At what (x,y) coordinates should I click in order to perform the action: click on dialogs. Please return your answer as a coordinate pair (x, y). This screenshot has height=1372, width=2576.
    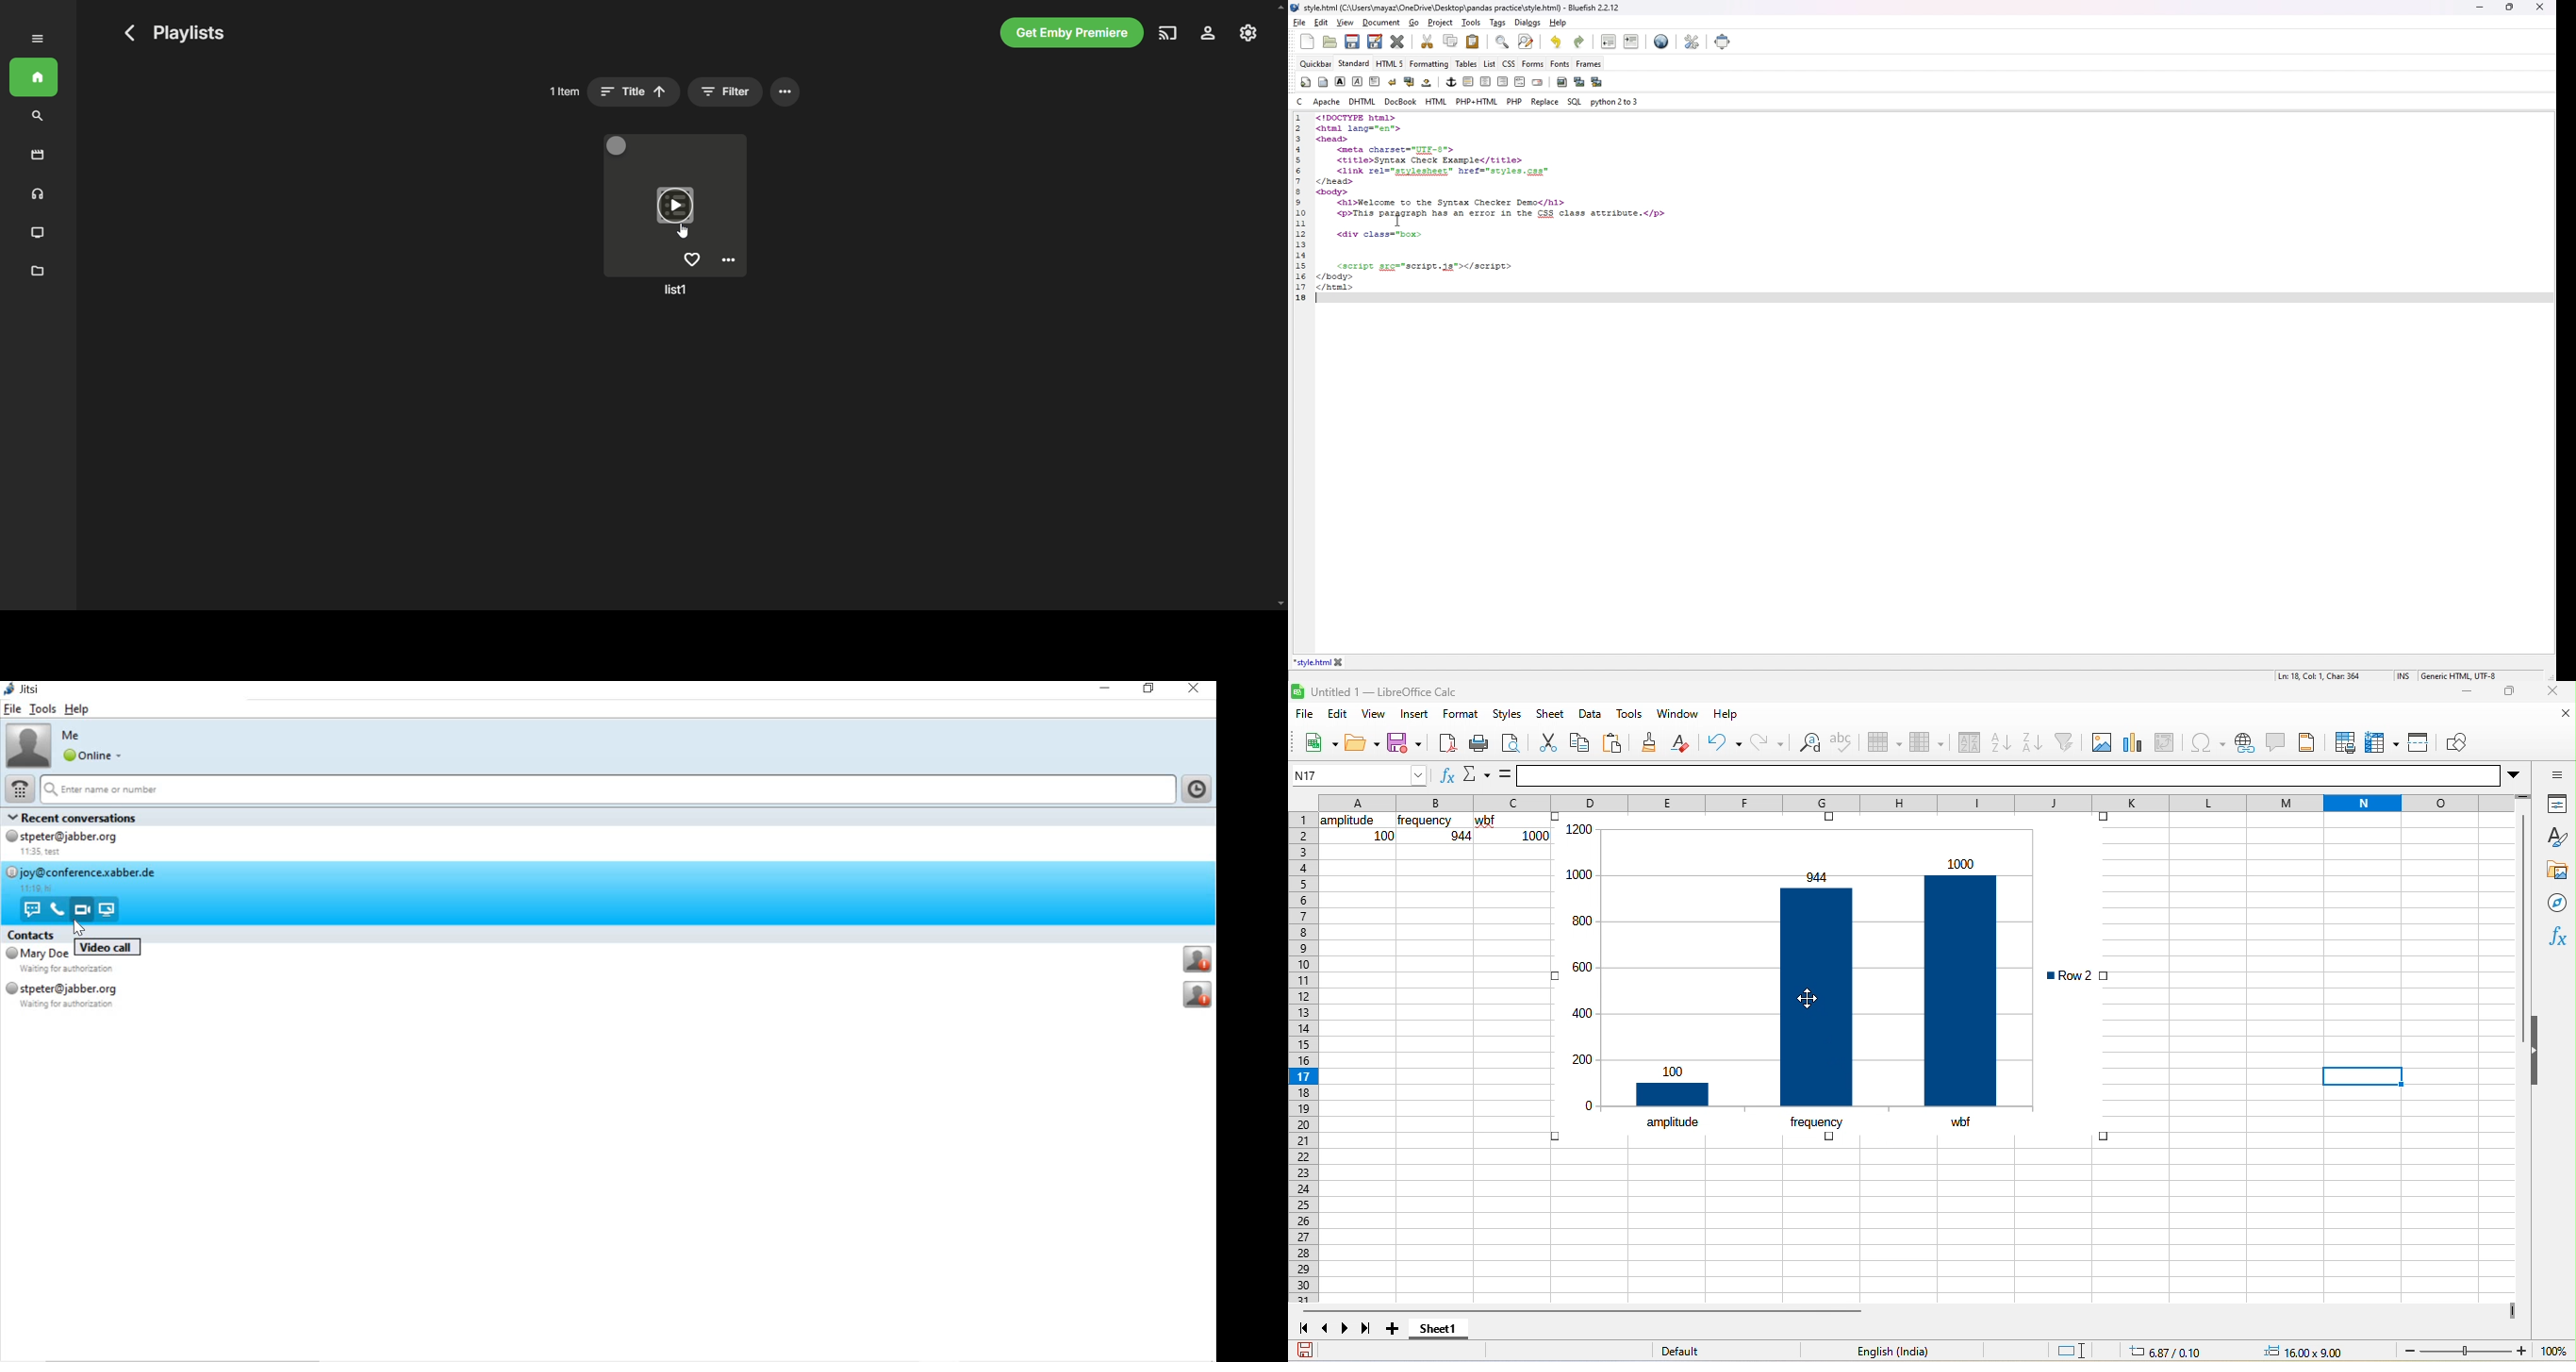
    Looking at the image, I should click on (1528, 22).